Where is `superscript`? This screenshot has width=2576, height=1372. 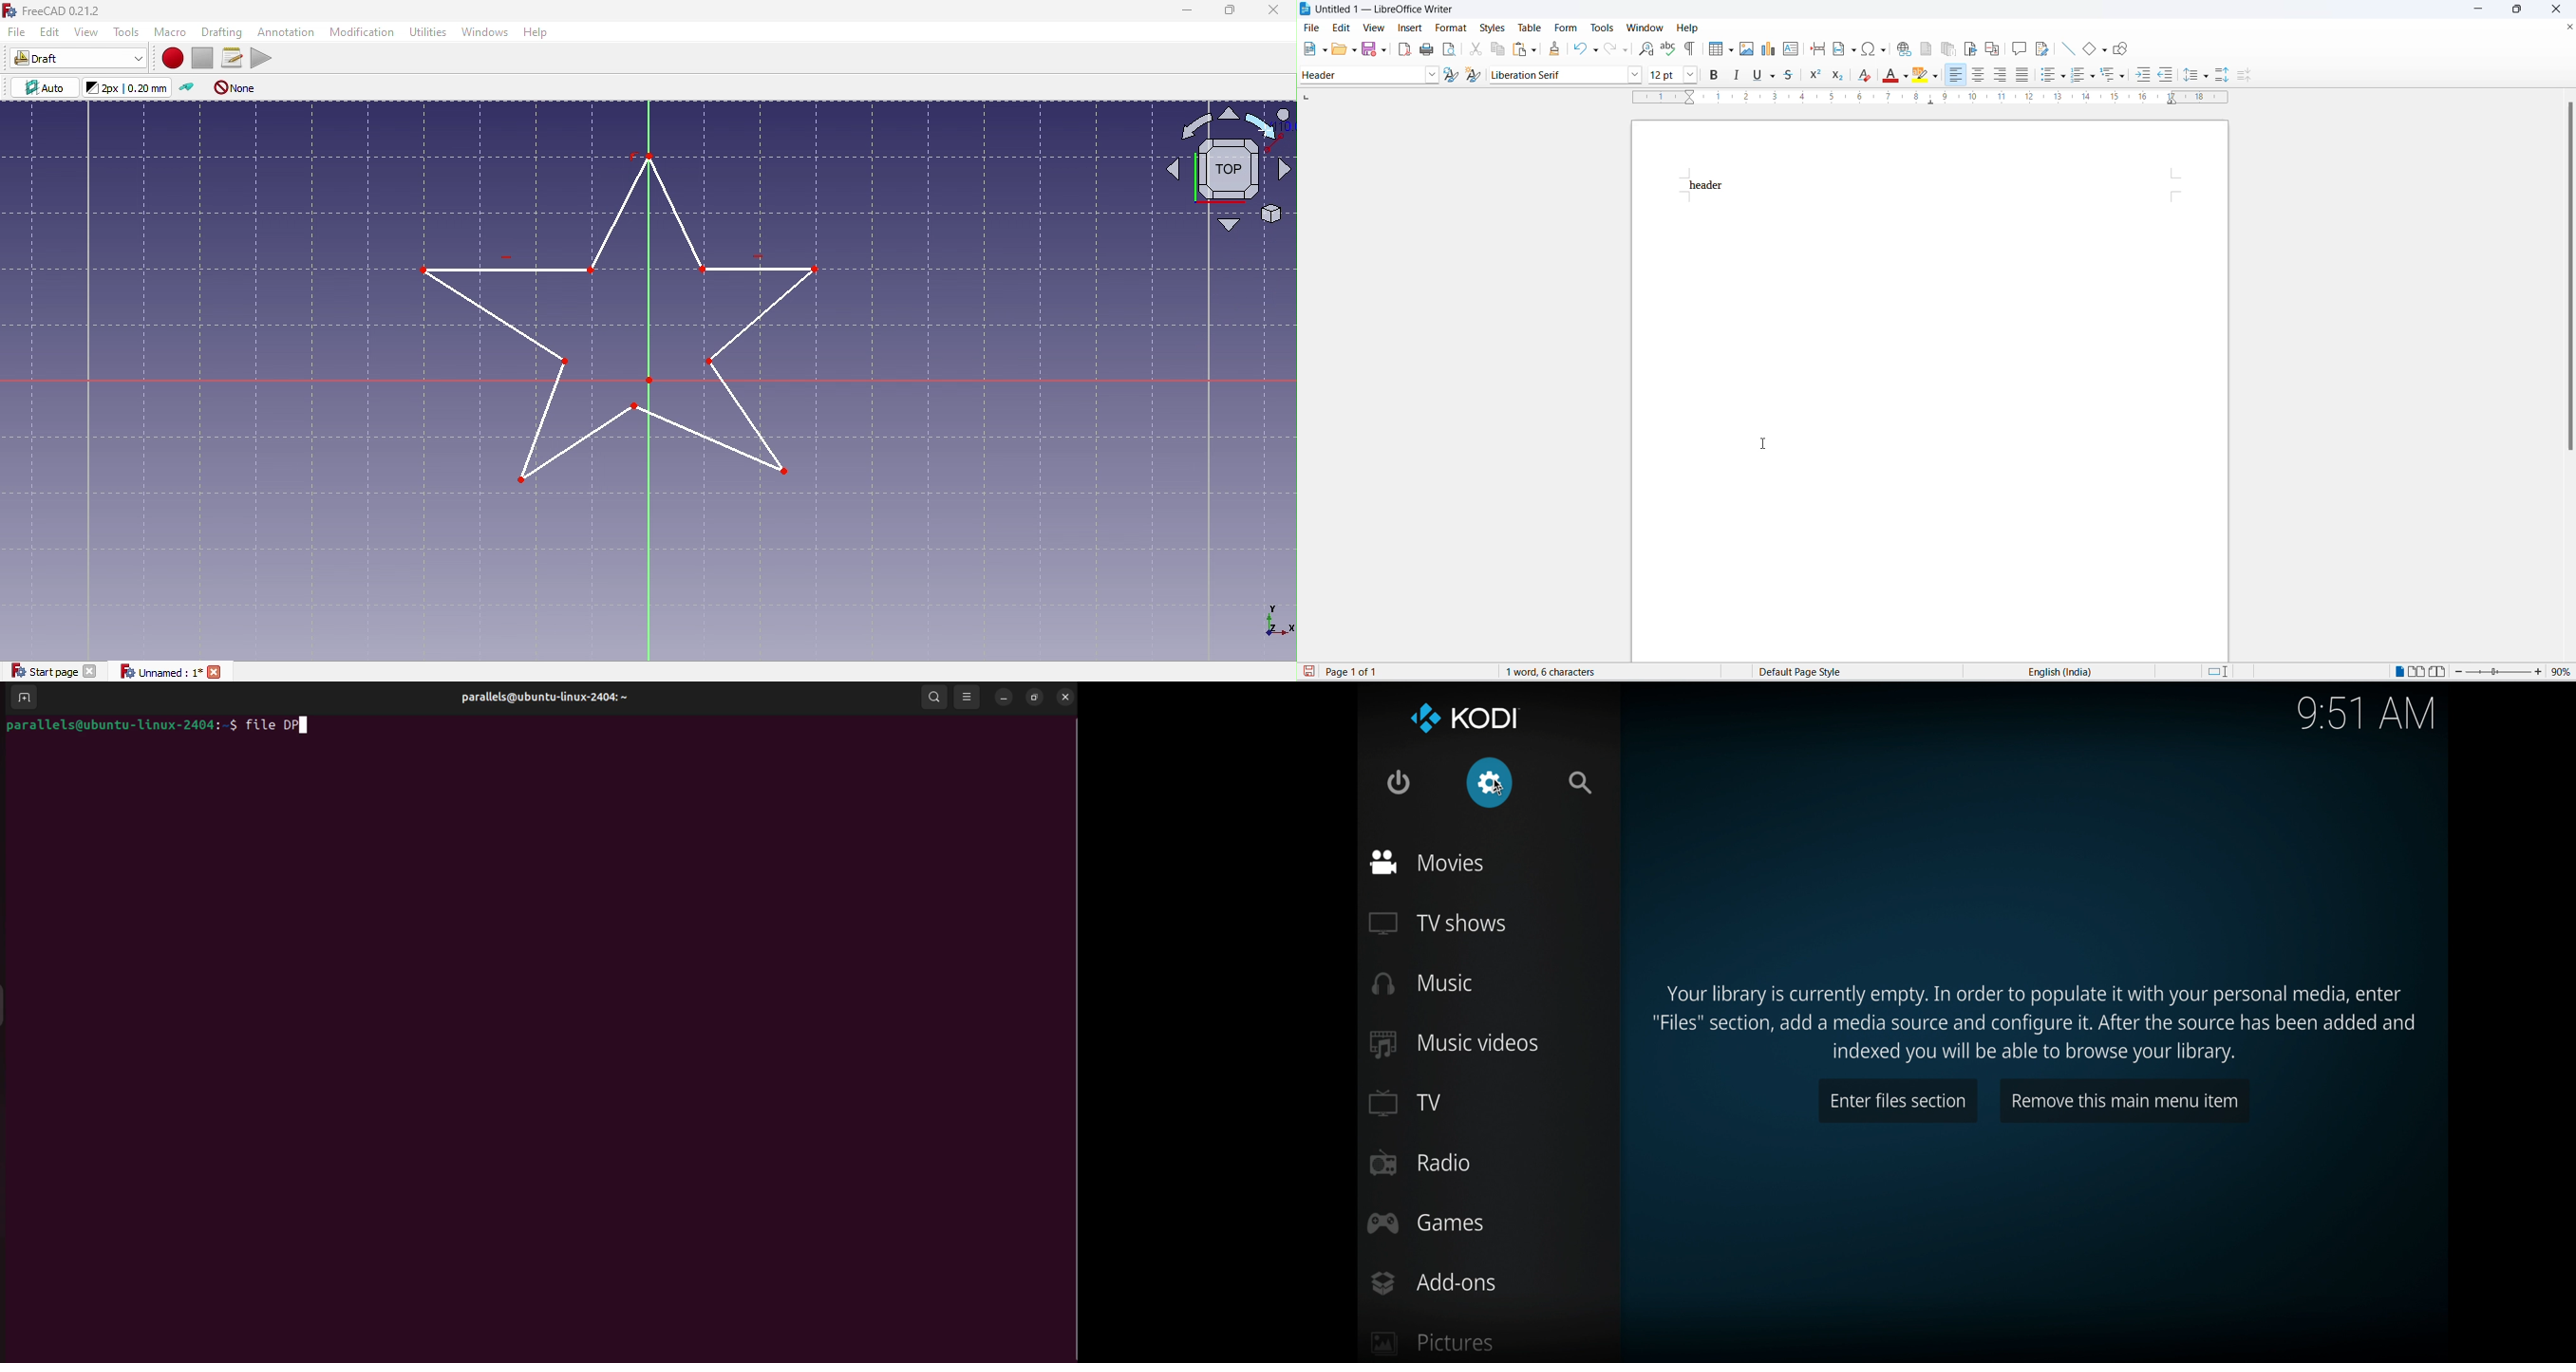
superscript is located at coordinates (1817, 76).